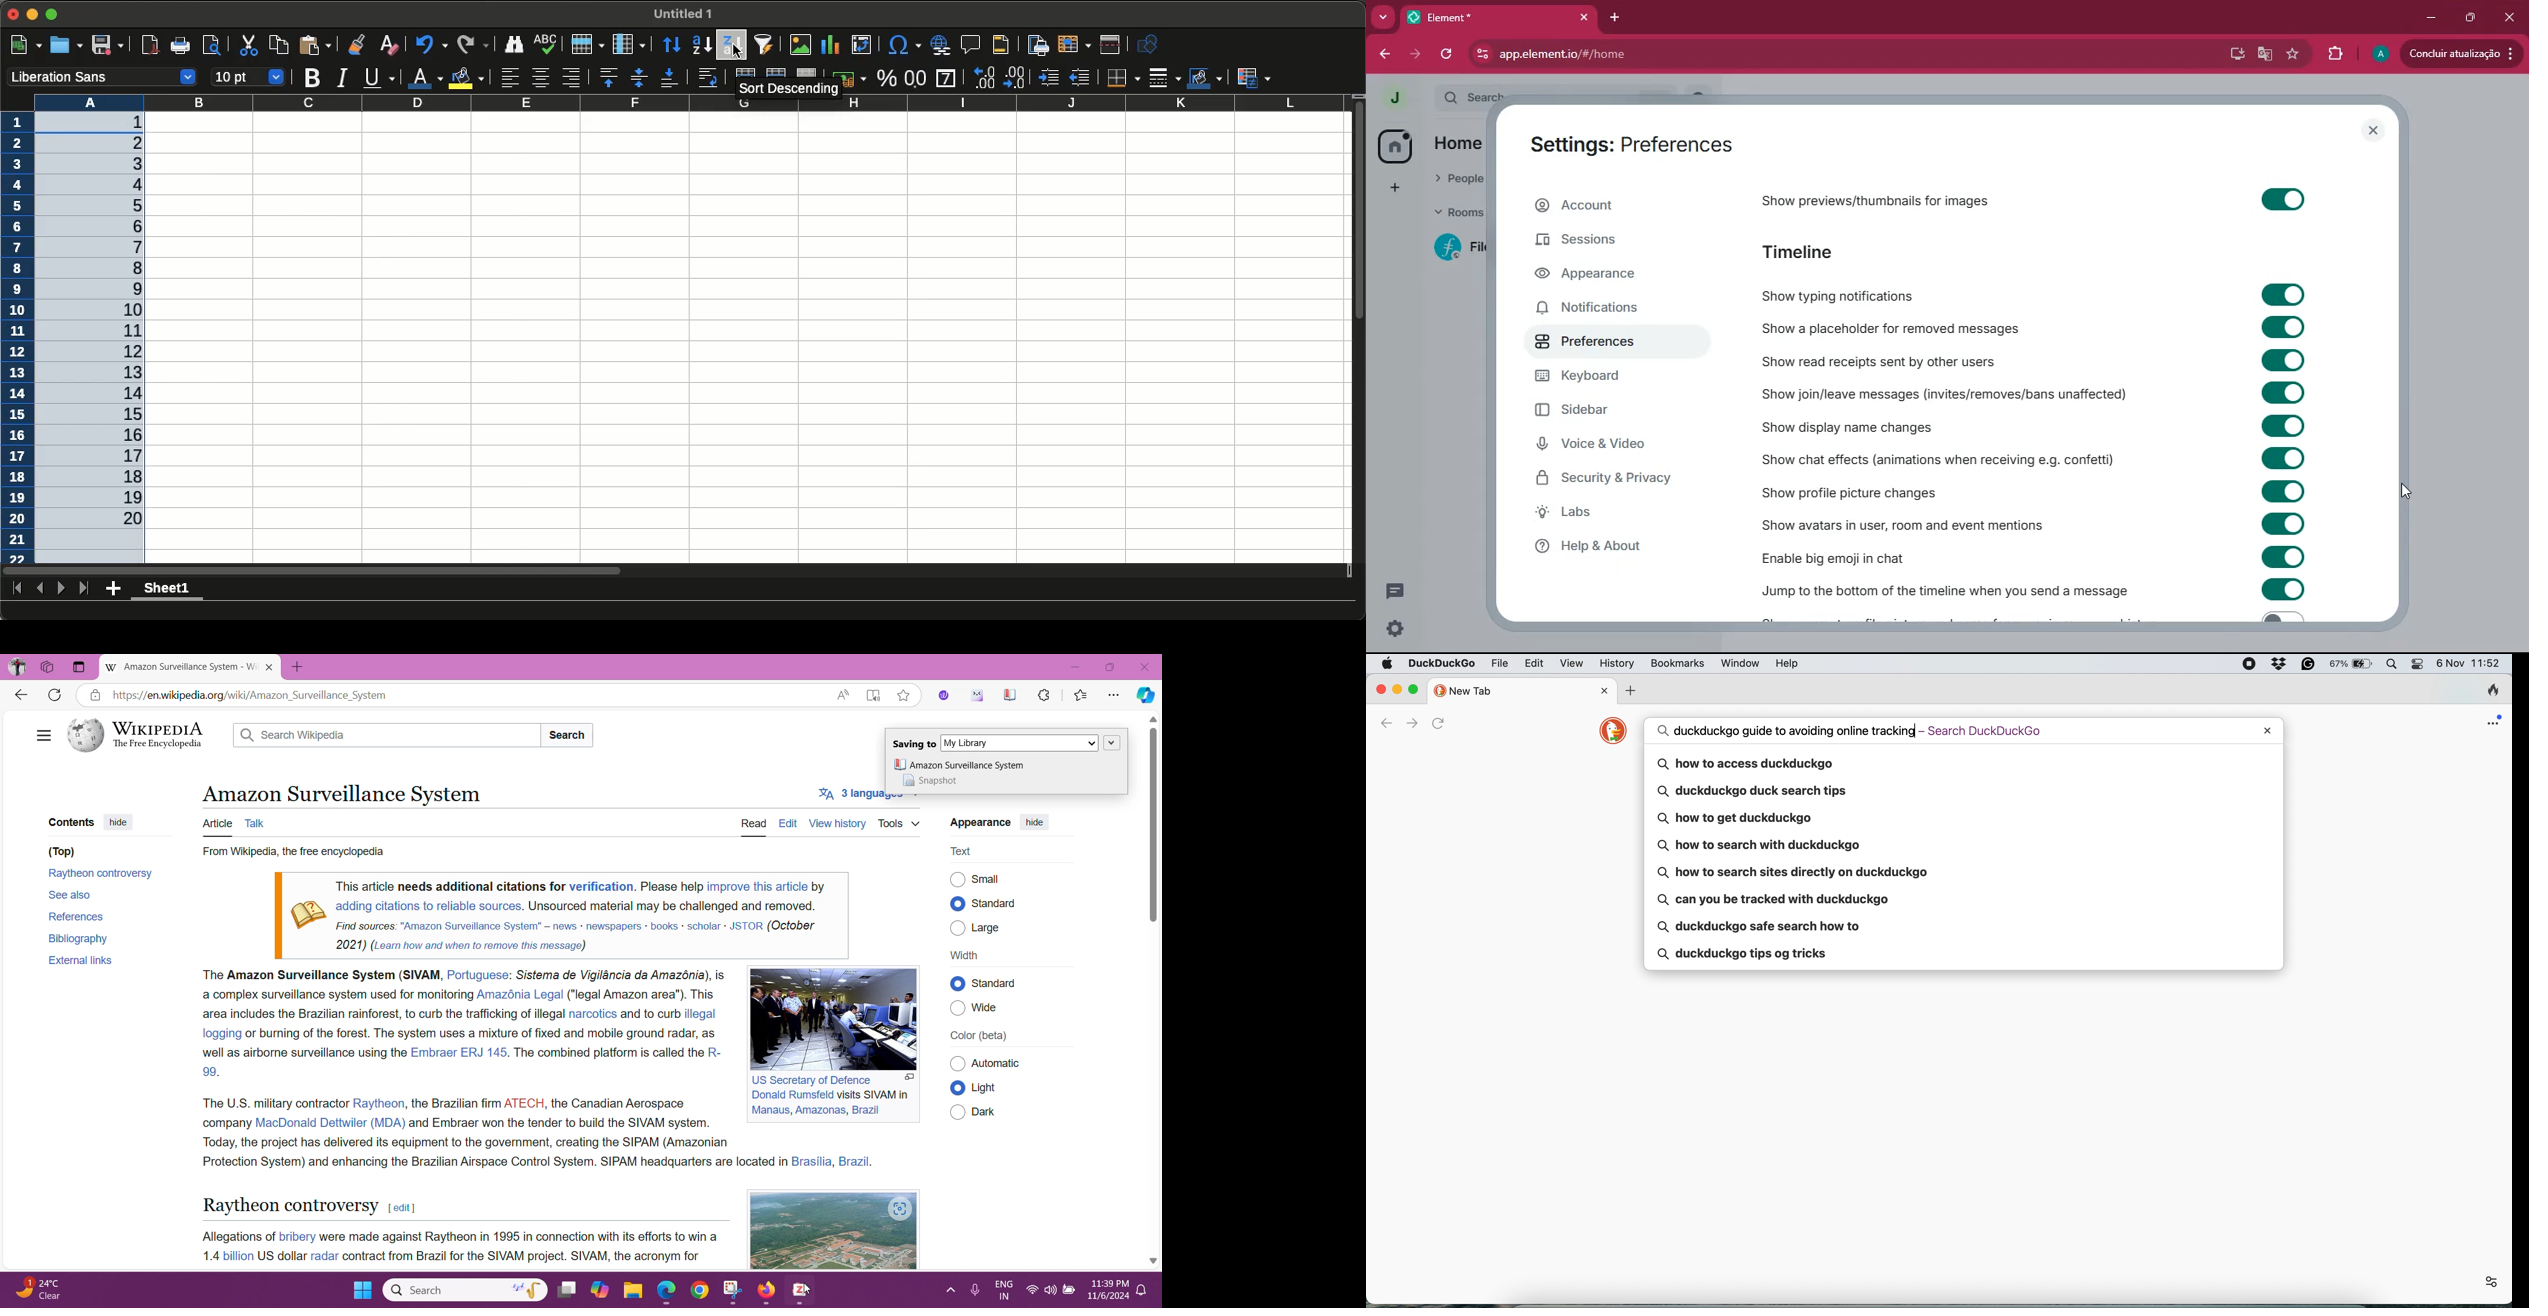  I want to click on 12, so click(122, 352).